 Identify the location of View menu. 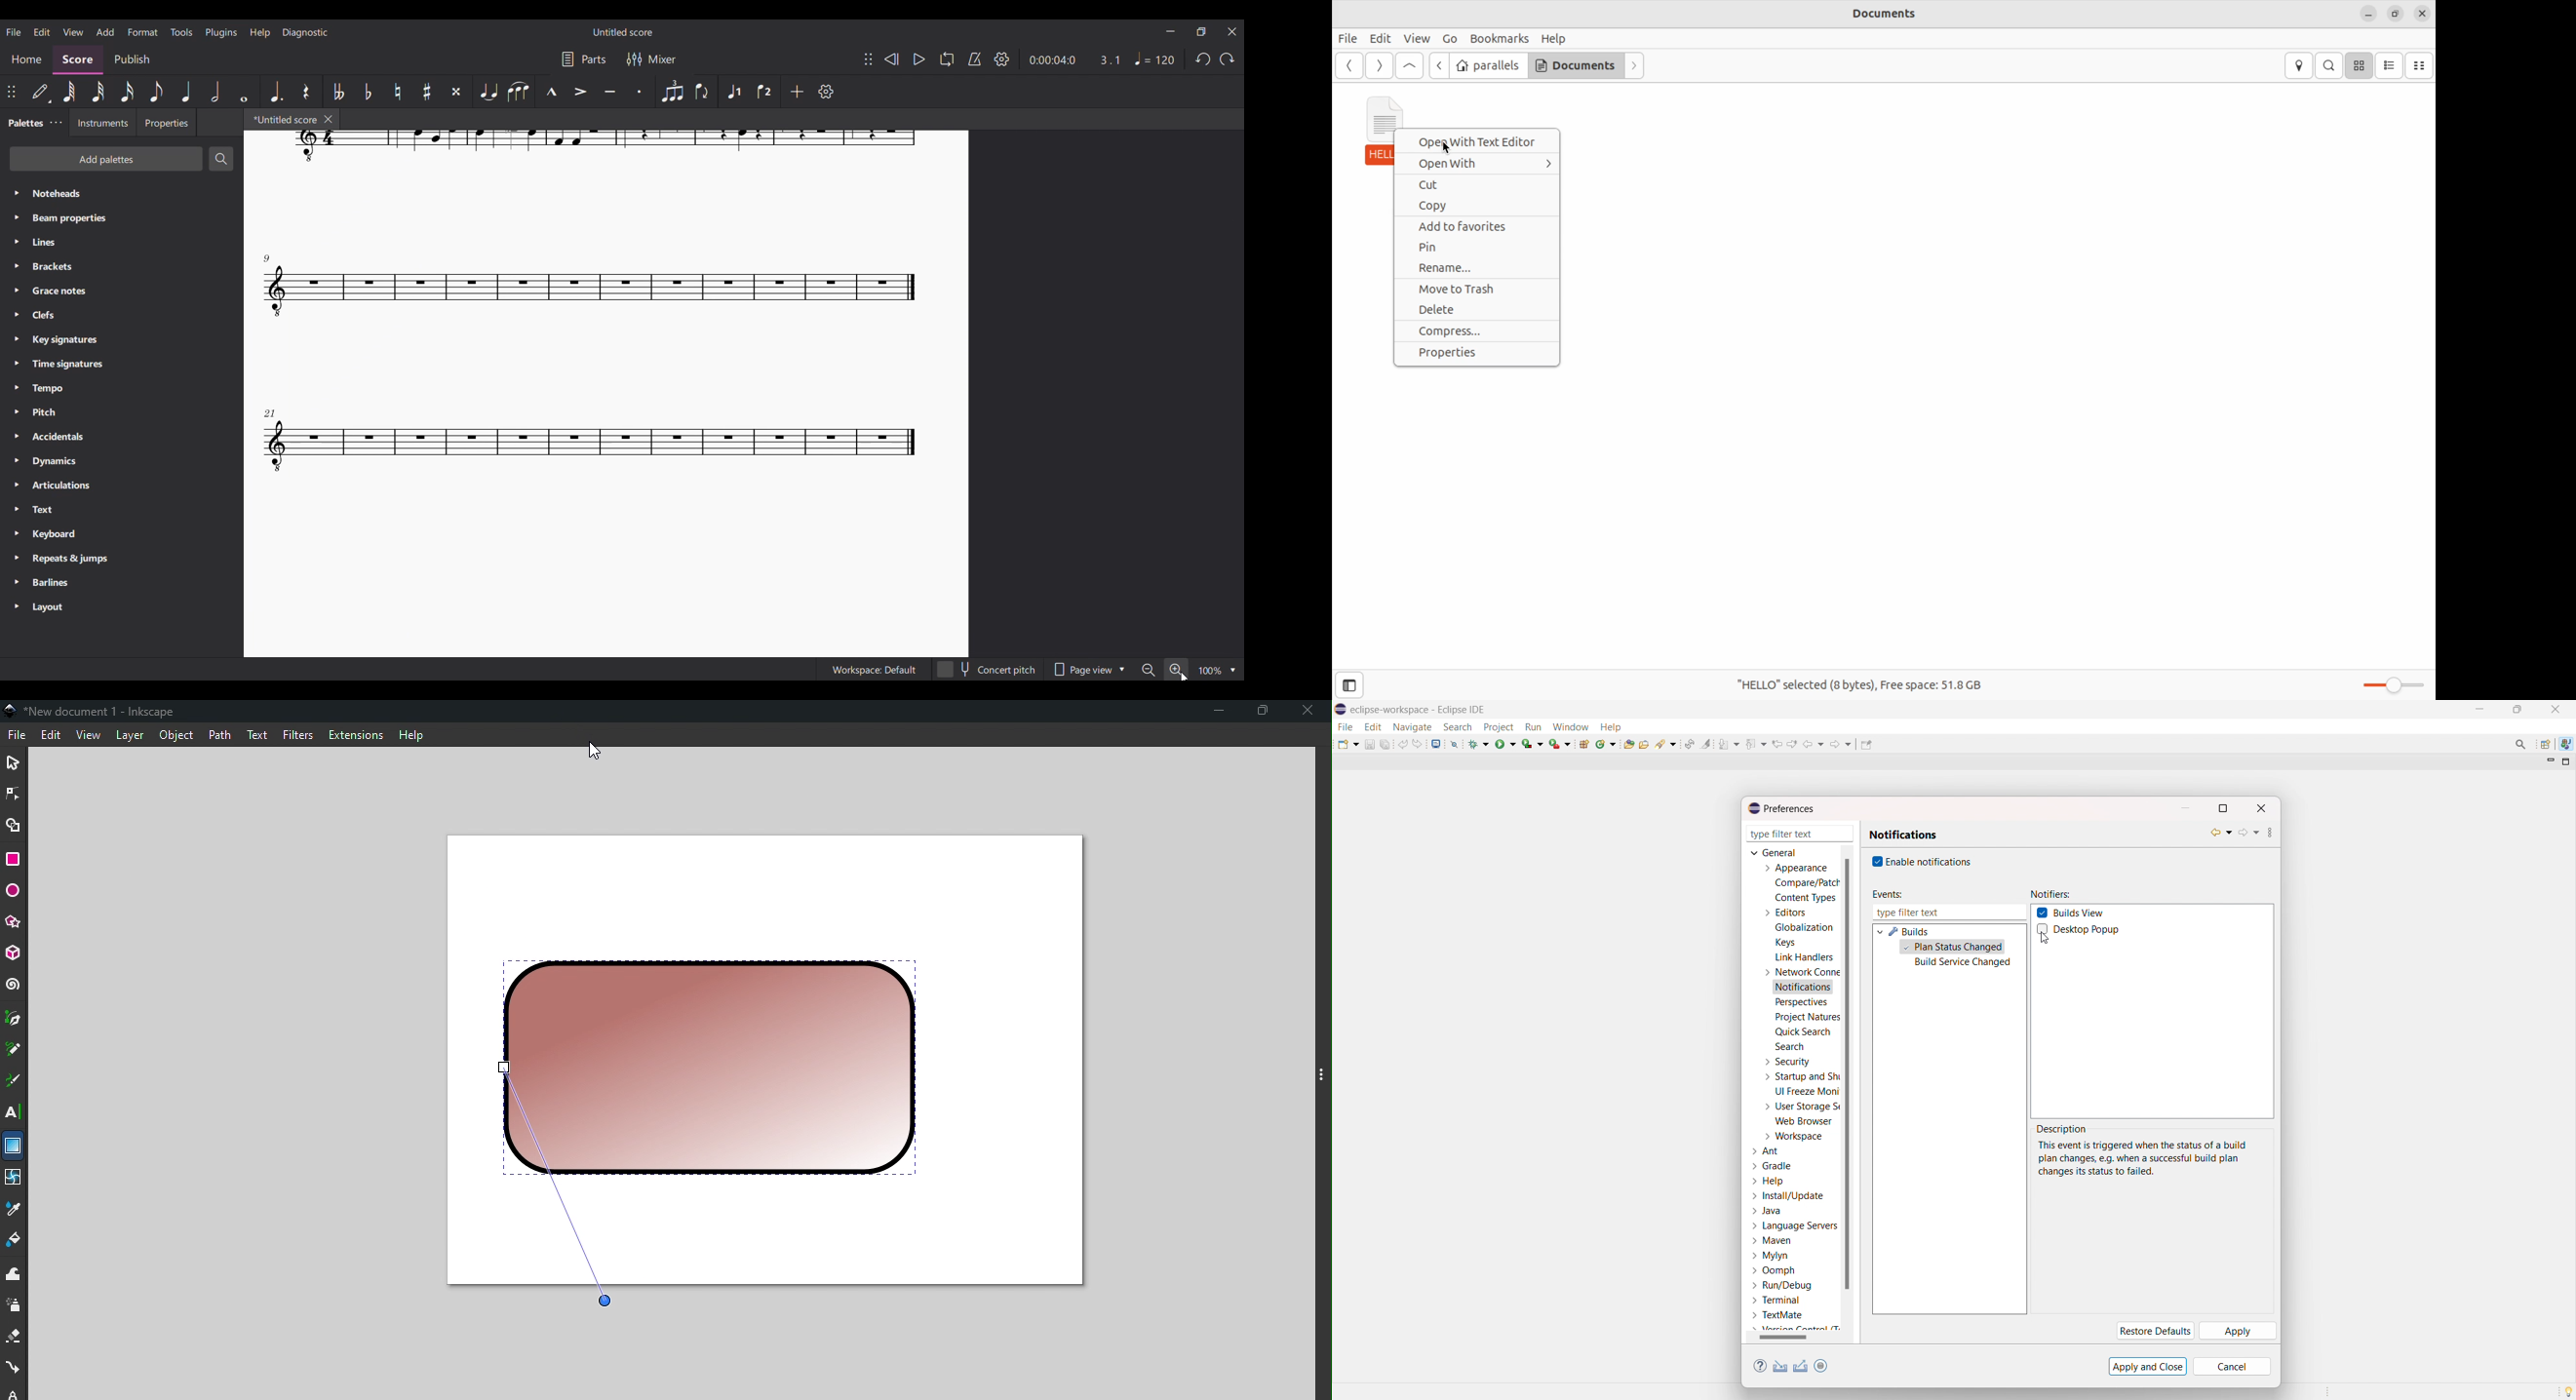
(74, 32).